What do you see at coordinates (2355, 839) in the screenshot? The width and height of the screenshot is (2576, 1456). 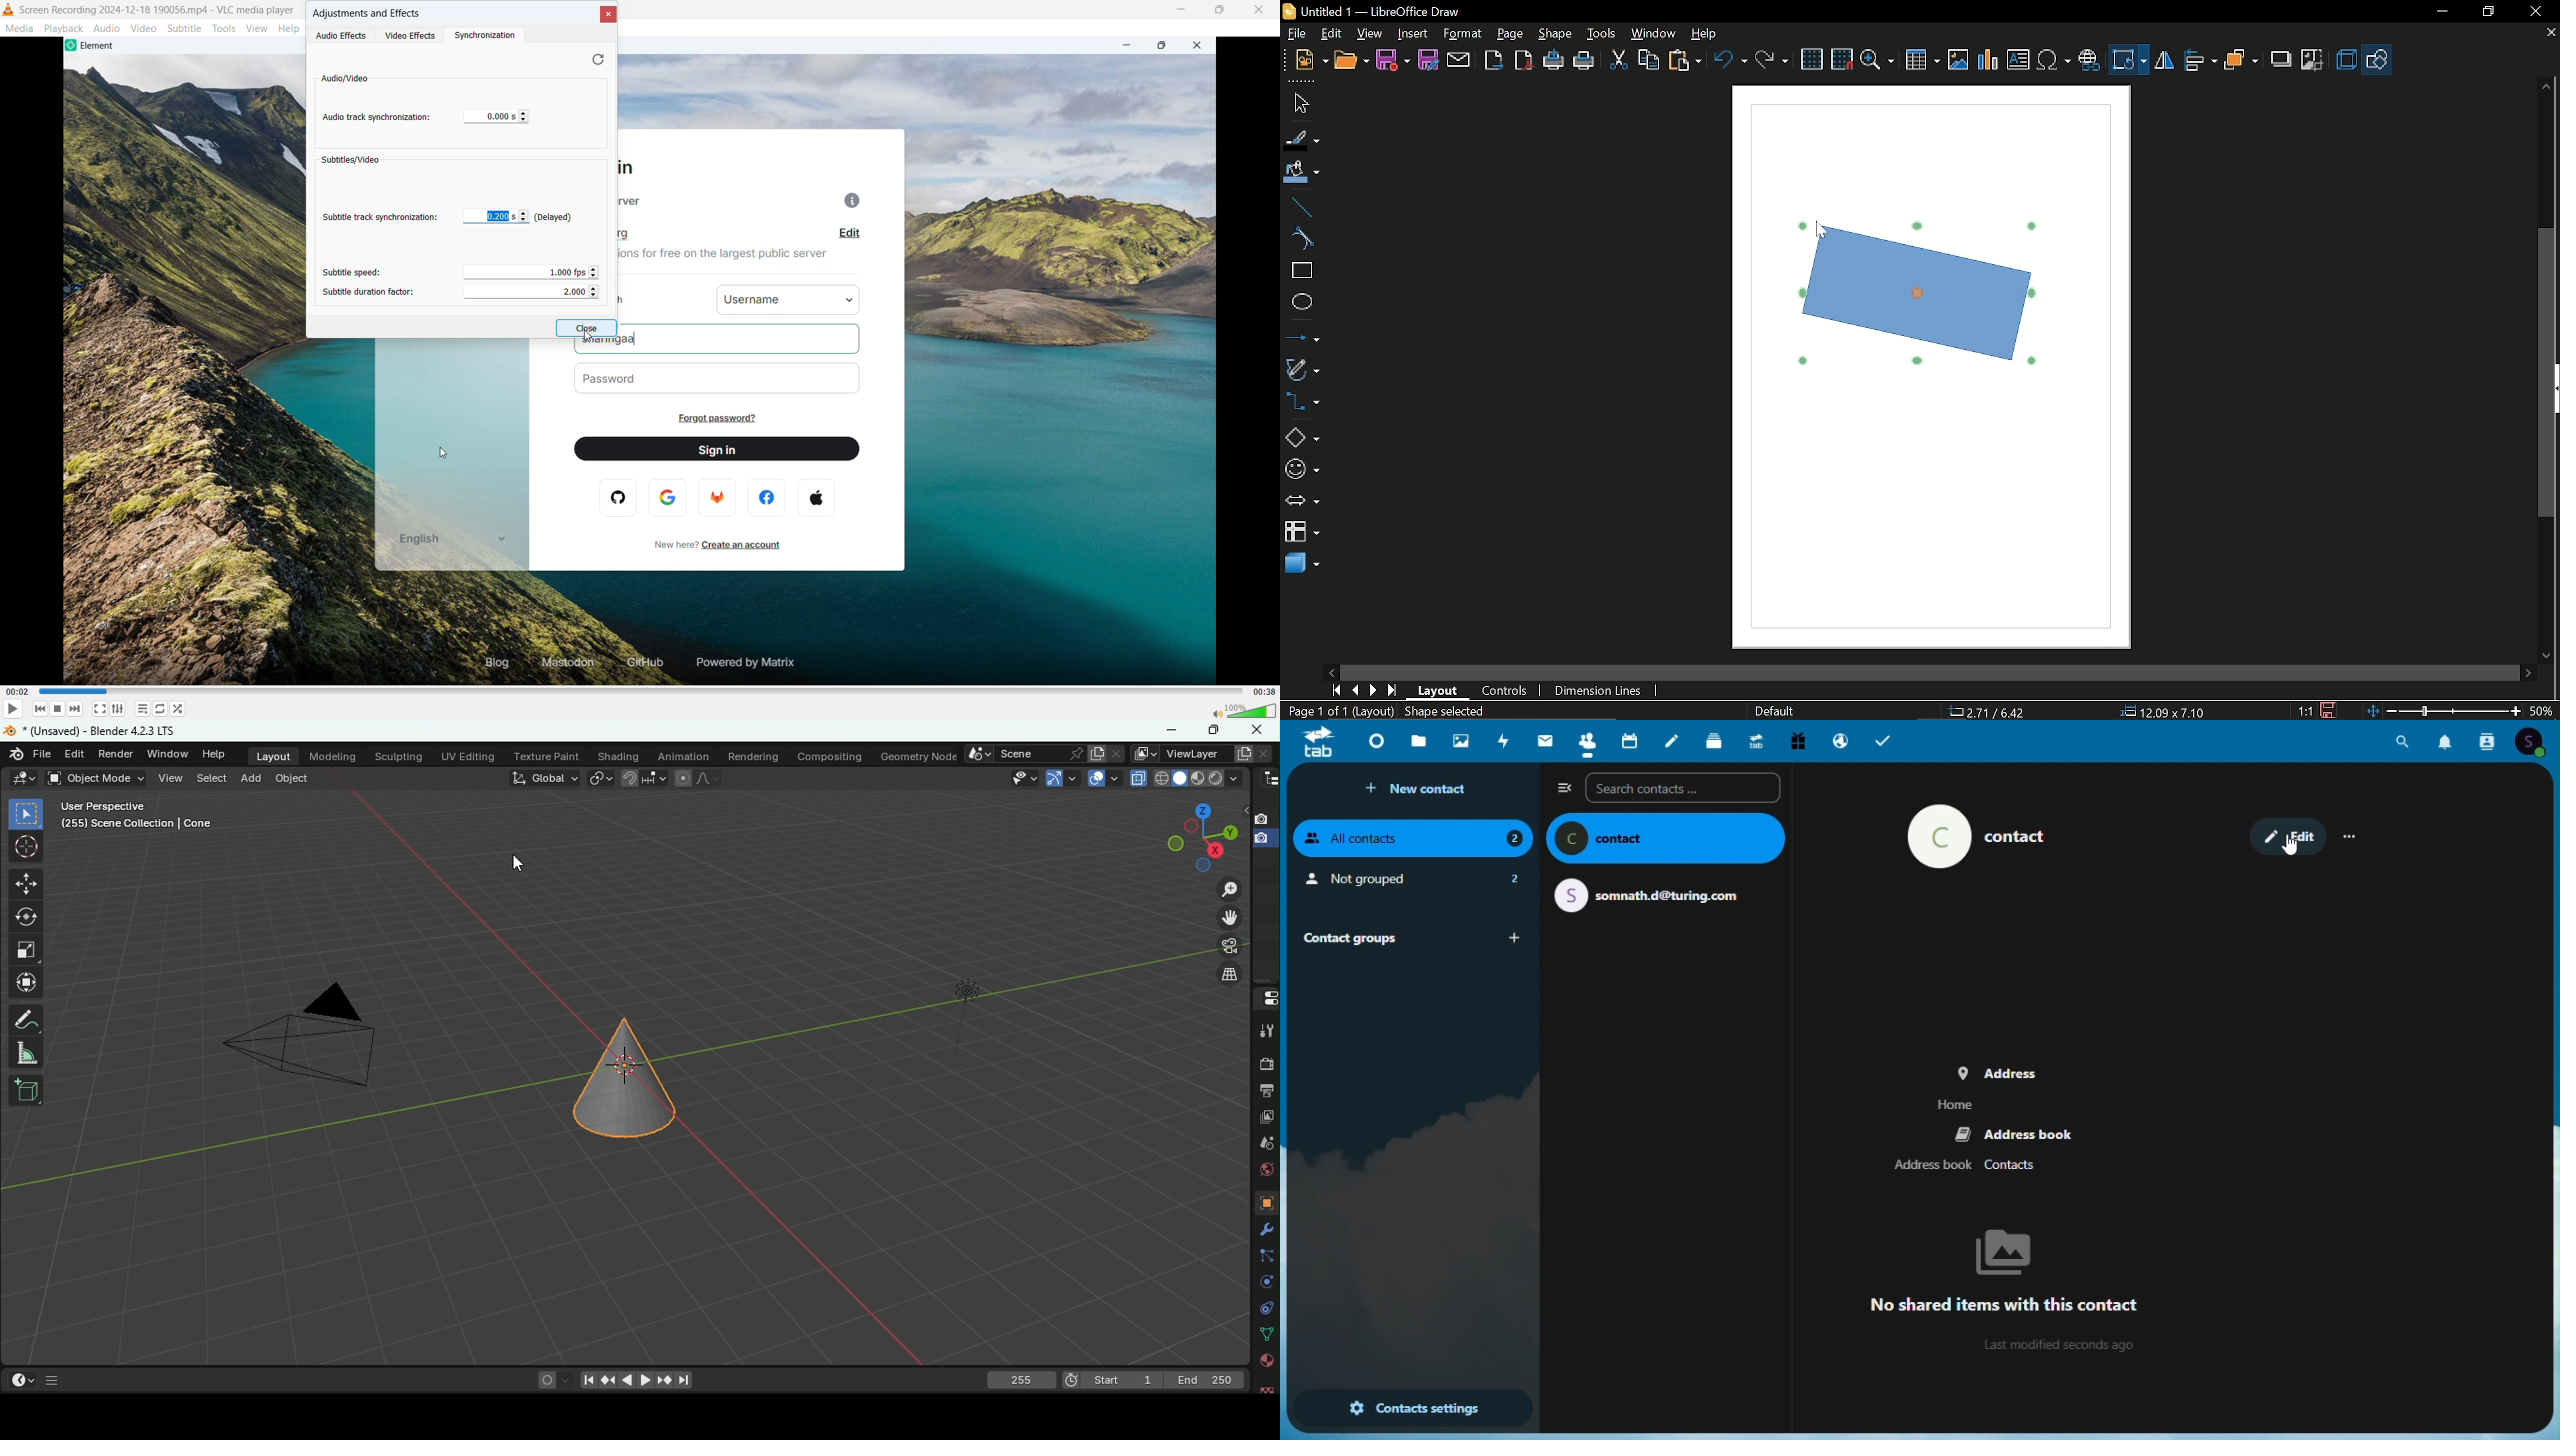 I see `more` at bounding box center [2355, 839].